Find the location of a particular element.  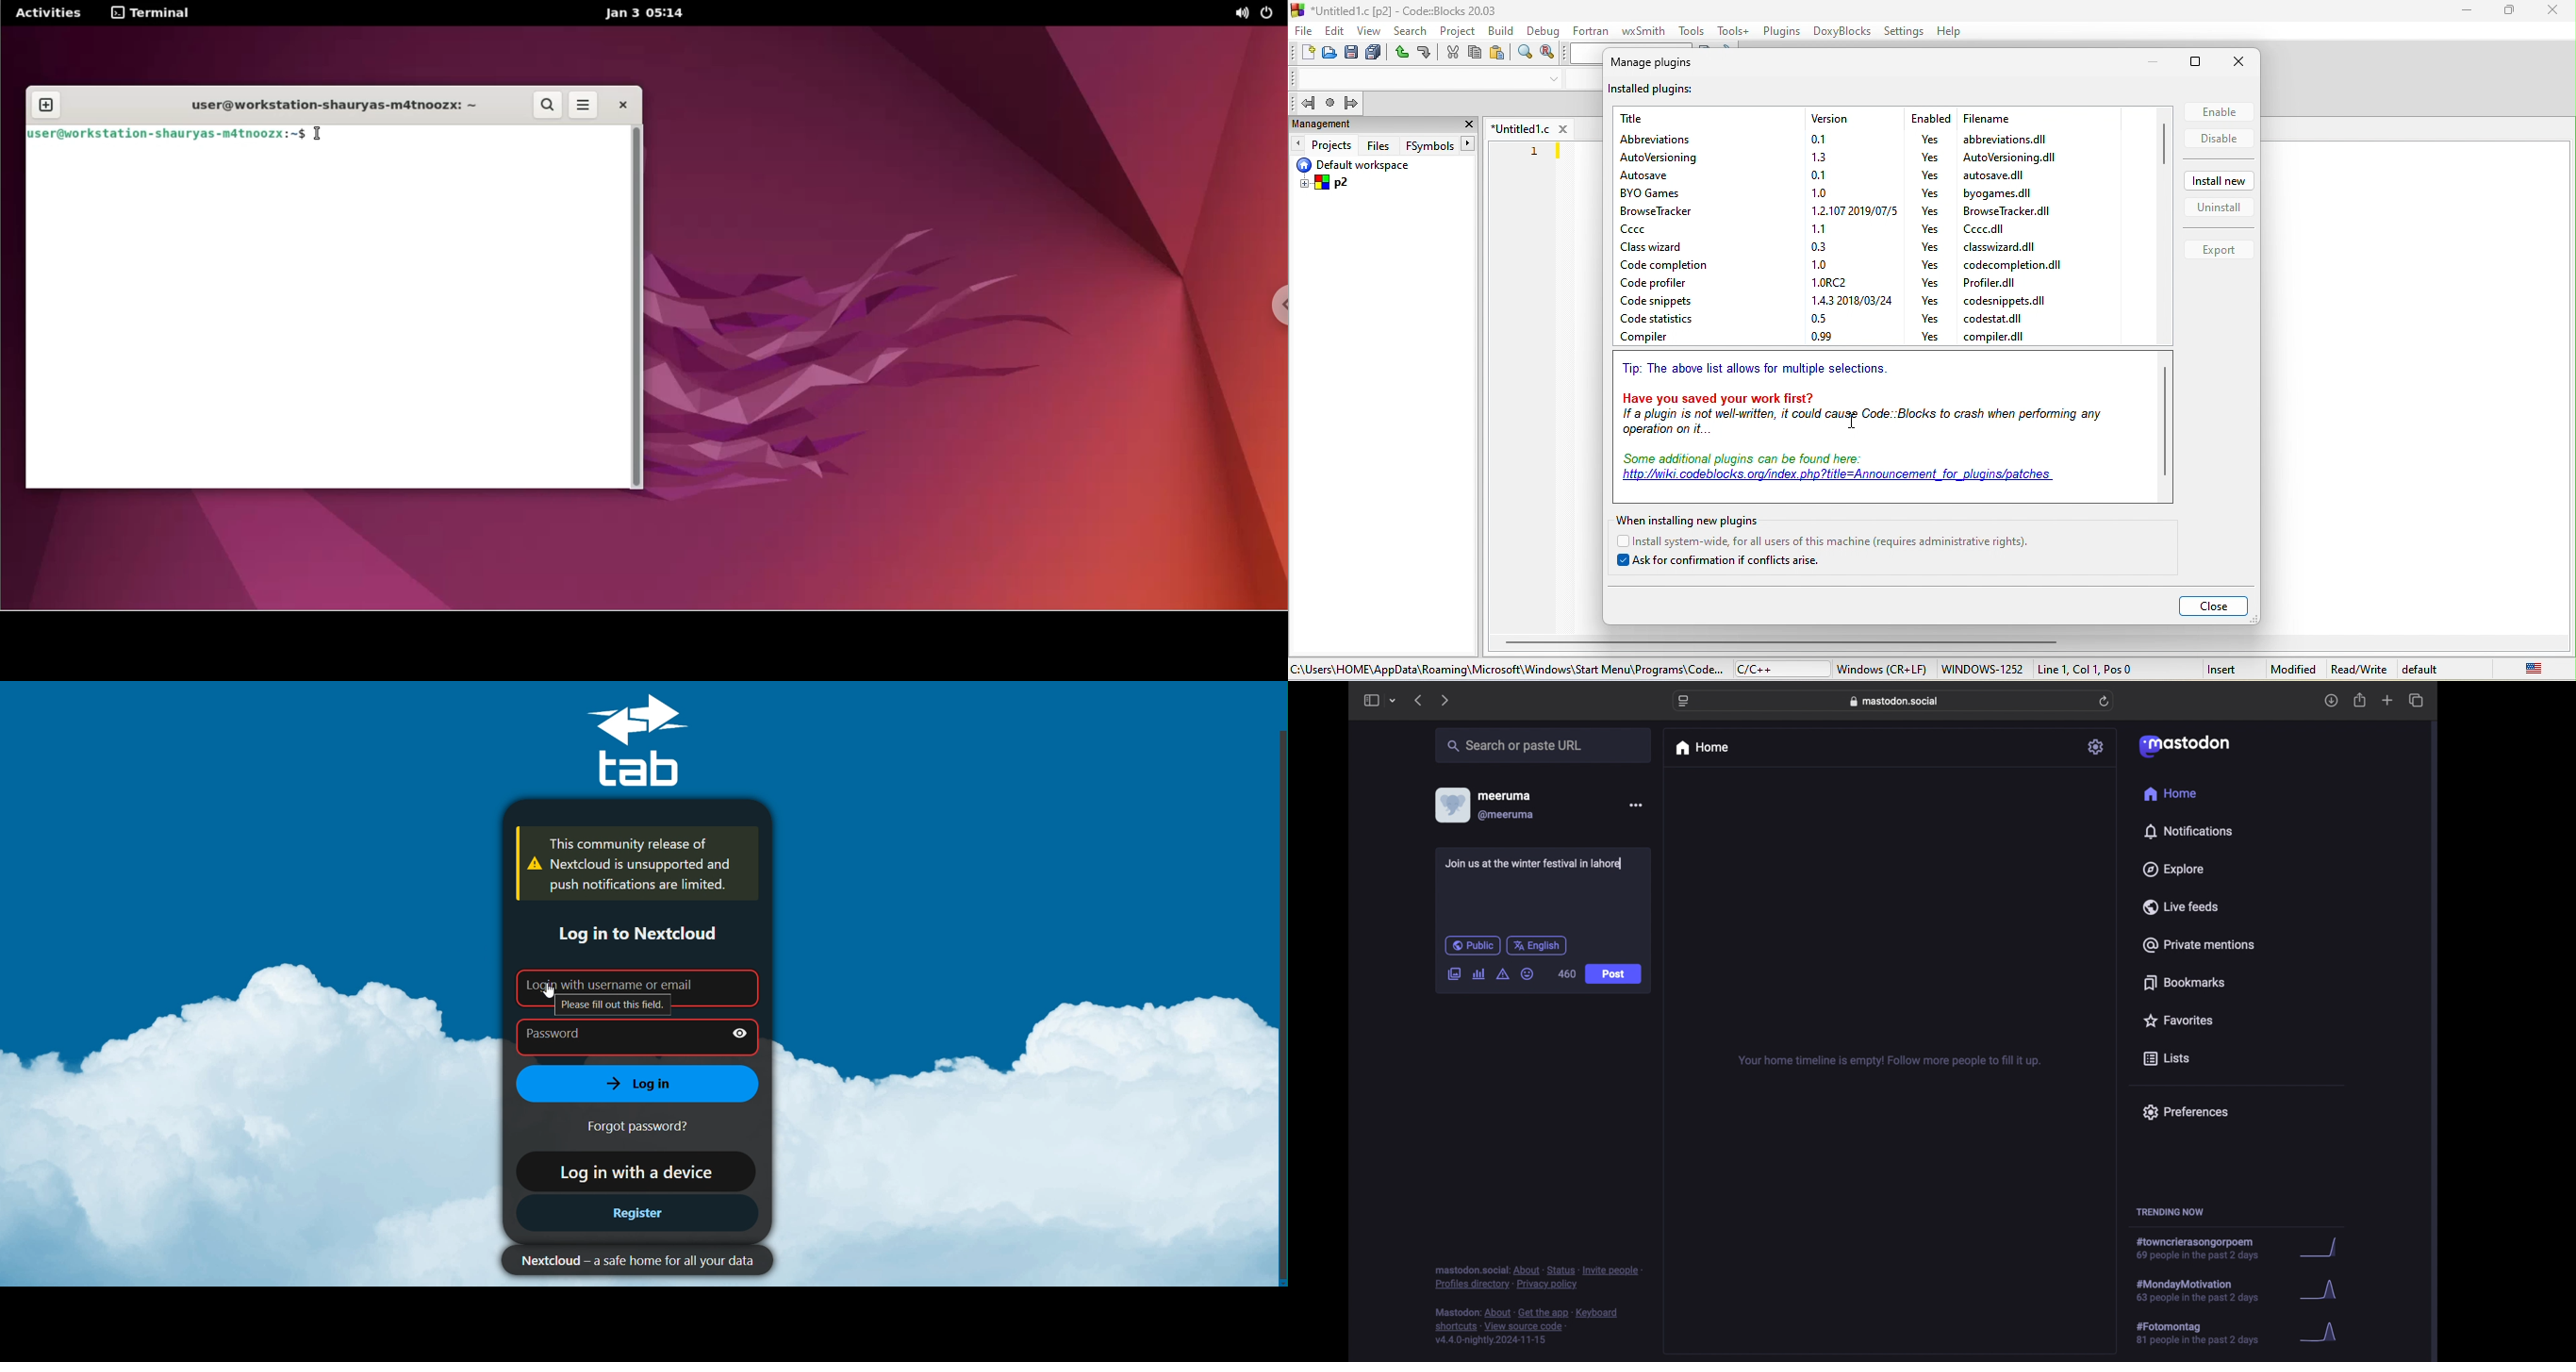

save everything is located at coordinates (1374, 54).